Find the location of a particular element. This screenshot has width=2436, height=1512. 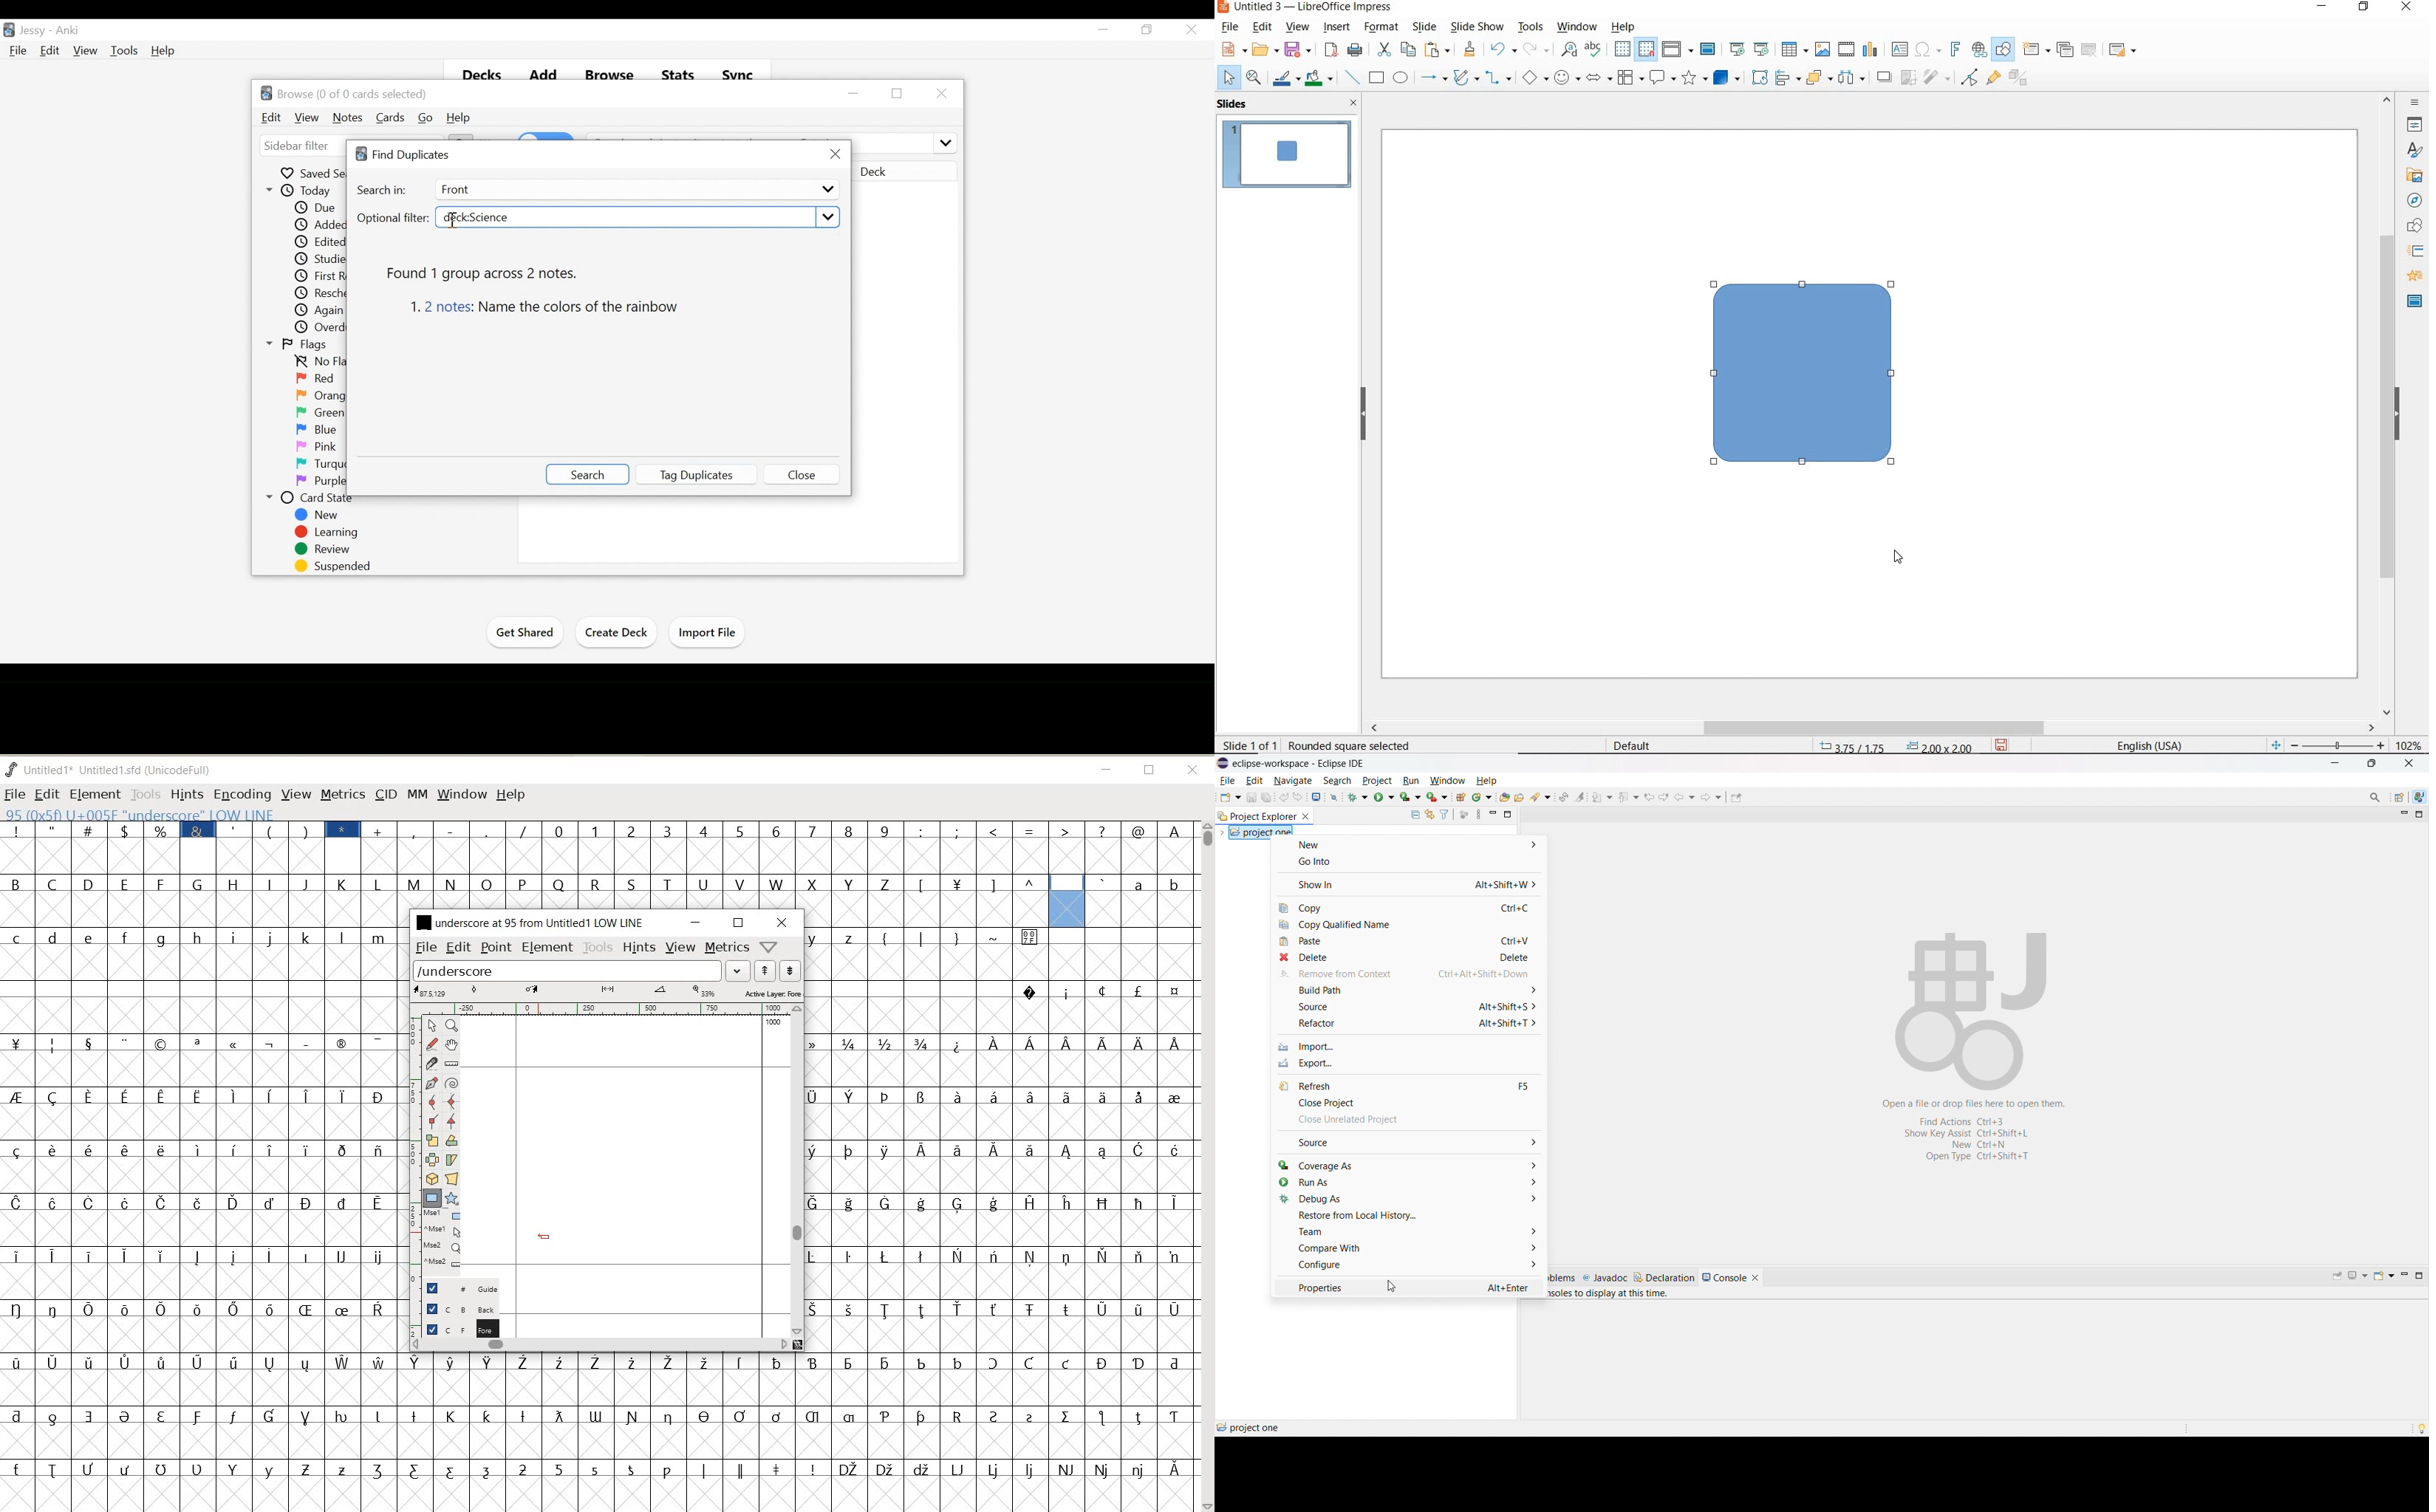

Turquoise is located at coordinates (337, 465).